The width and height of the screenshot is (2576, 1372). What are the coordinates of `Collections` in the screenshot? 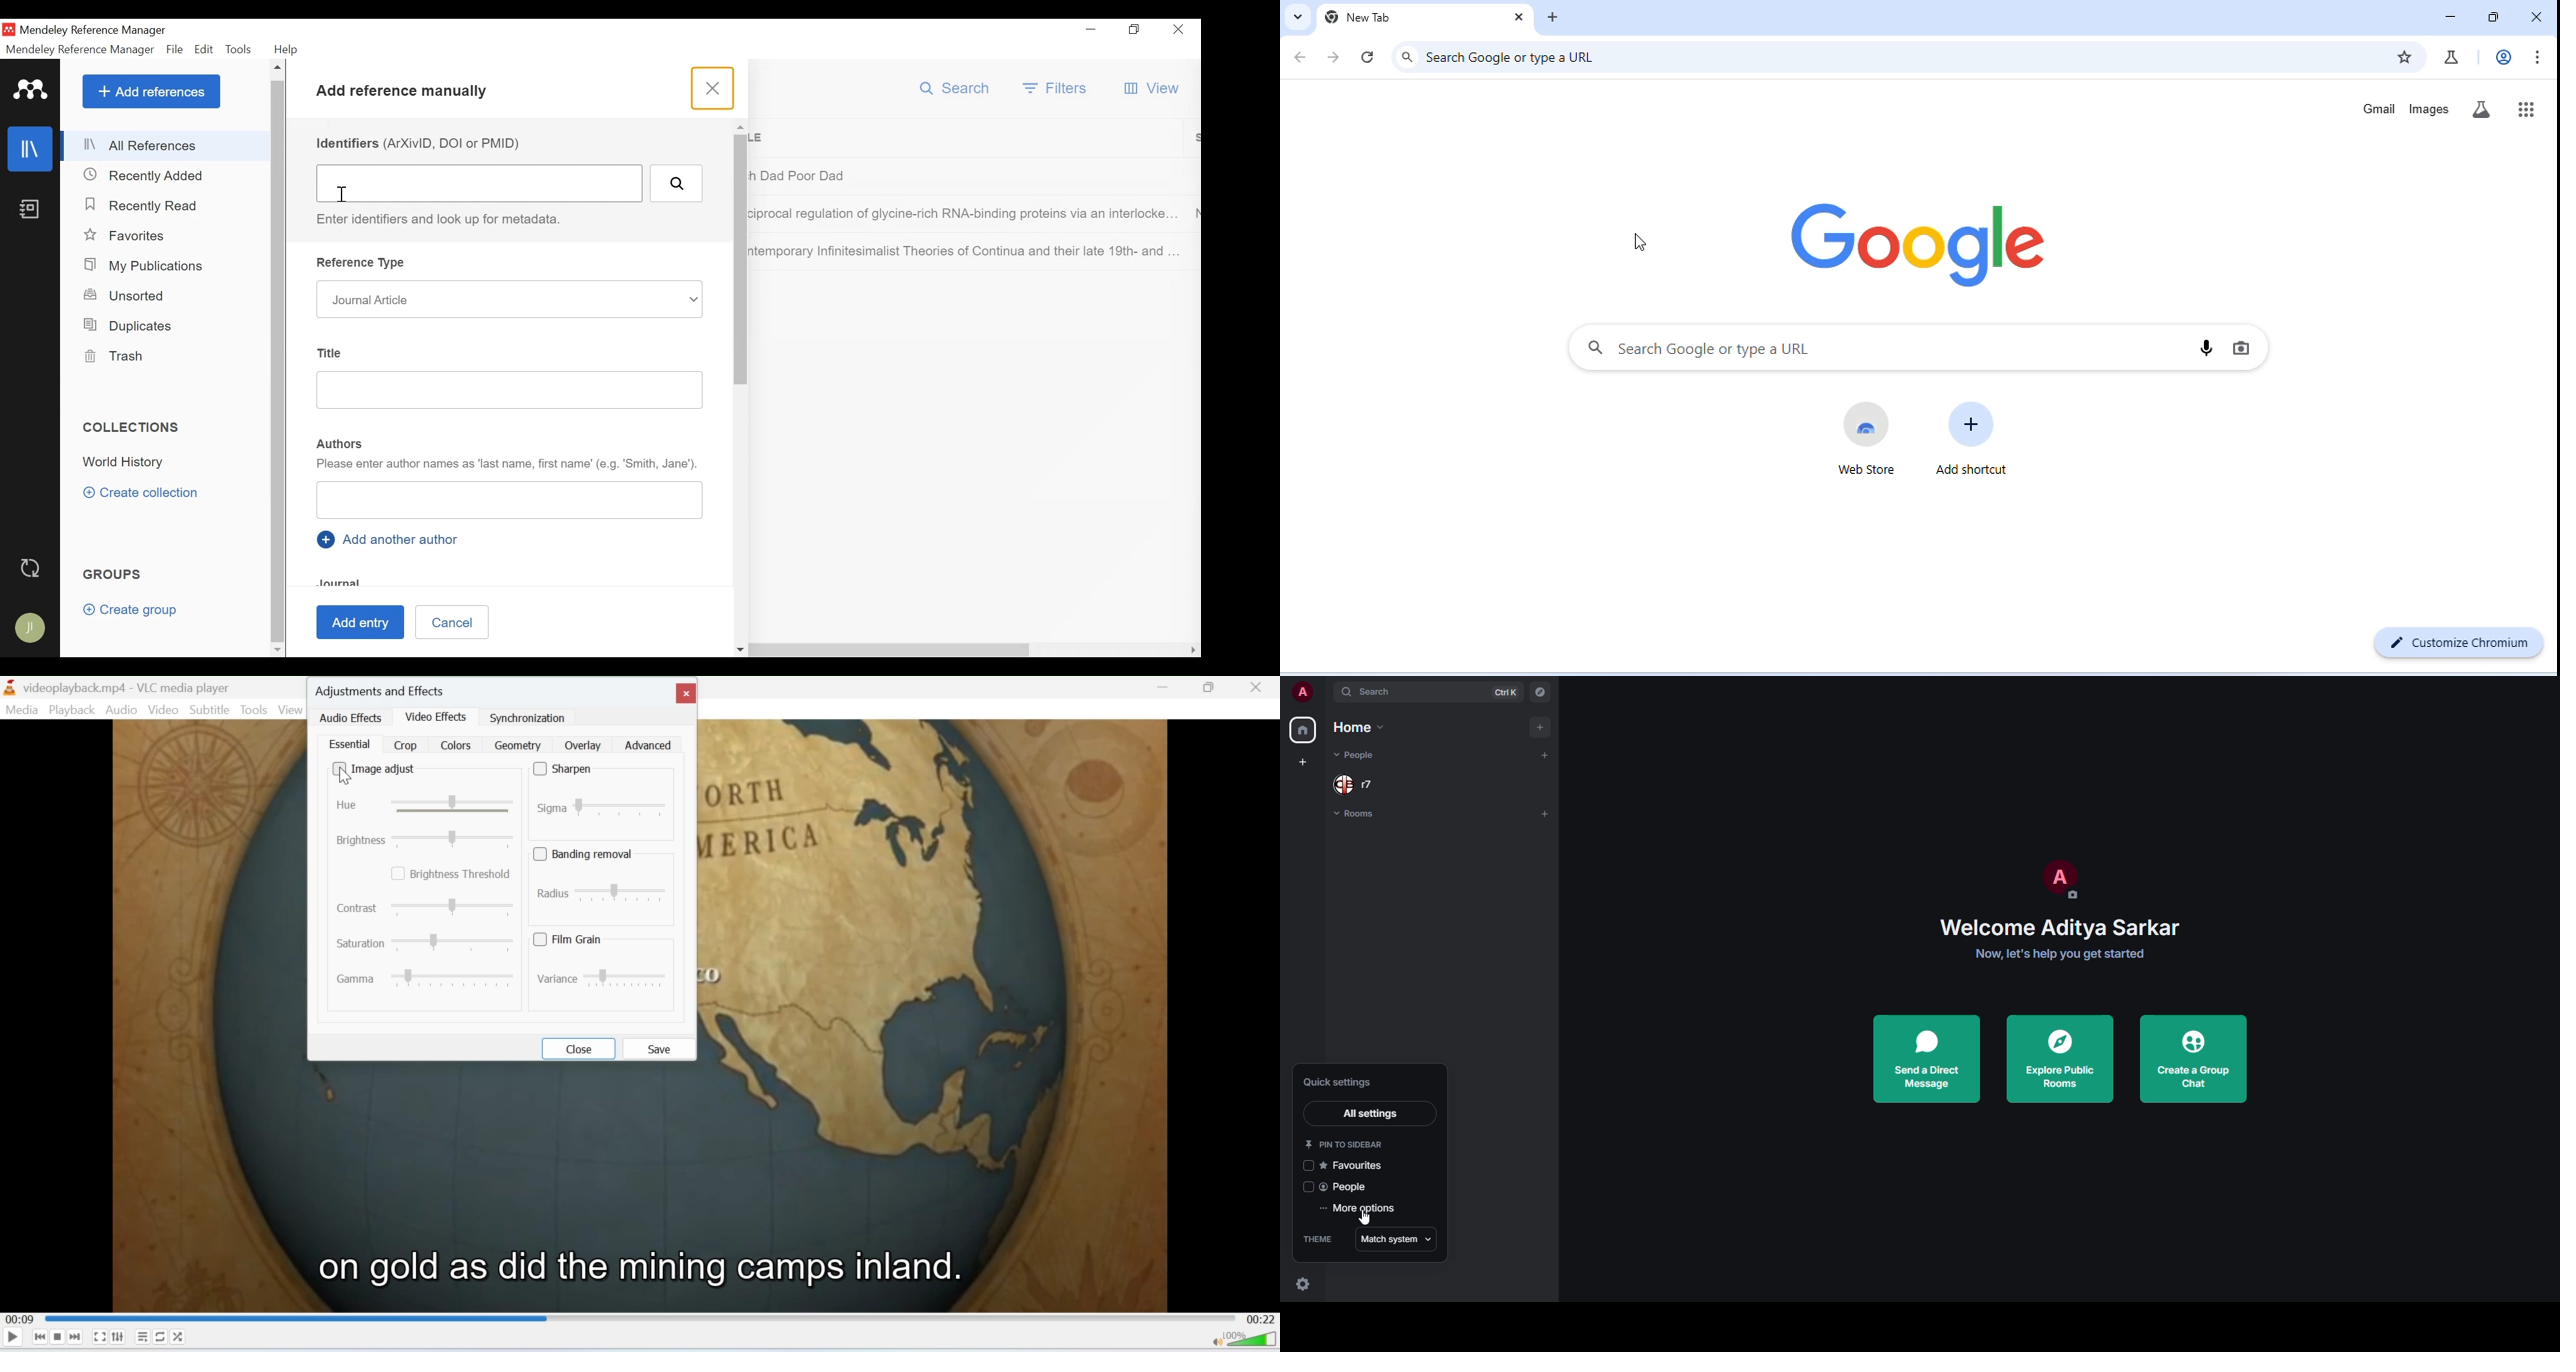 It's located at (133, 427).